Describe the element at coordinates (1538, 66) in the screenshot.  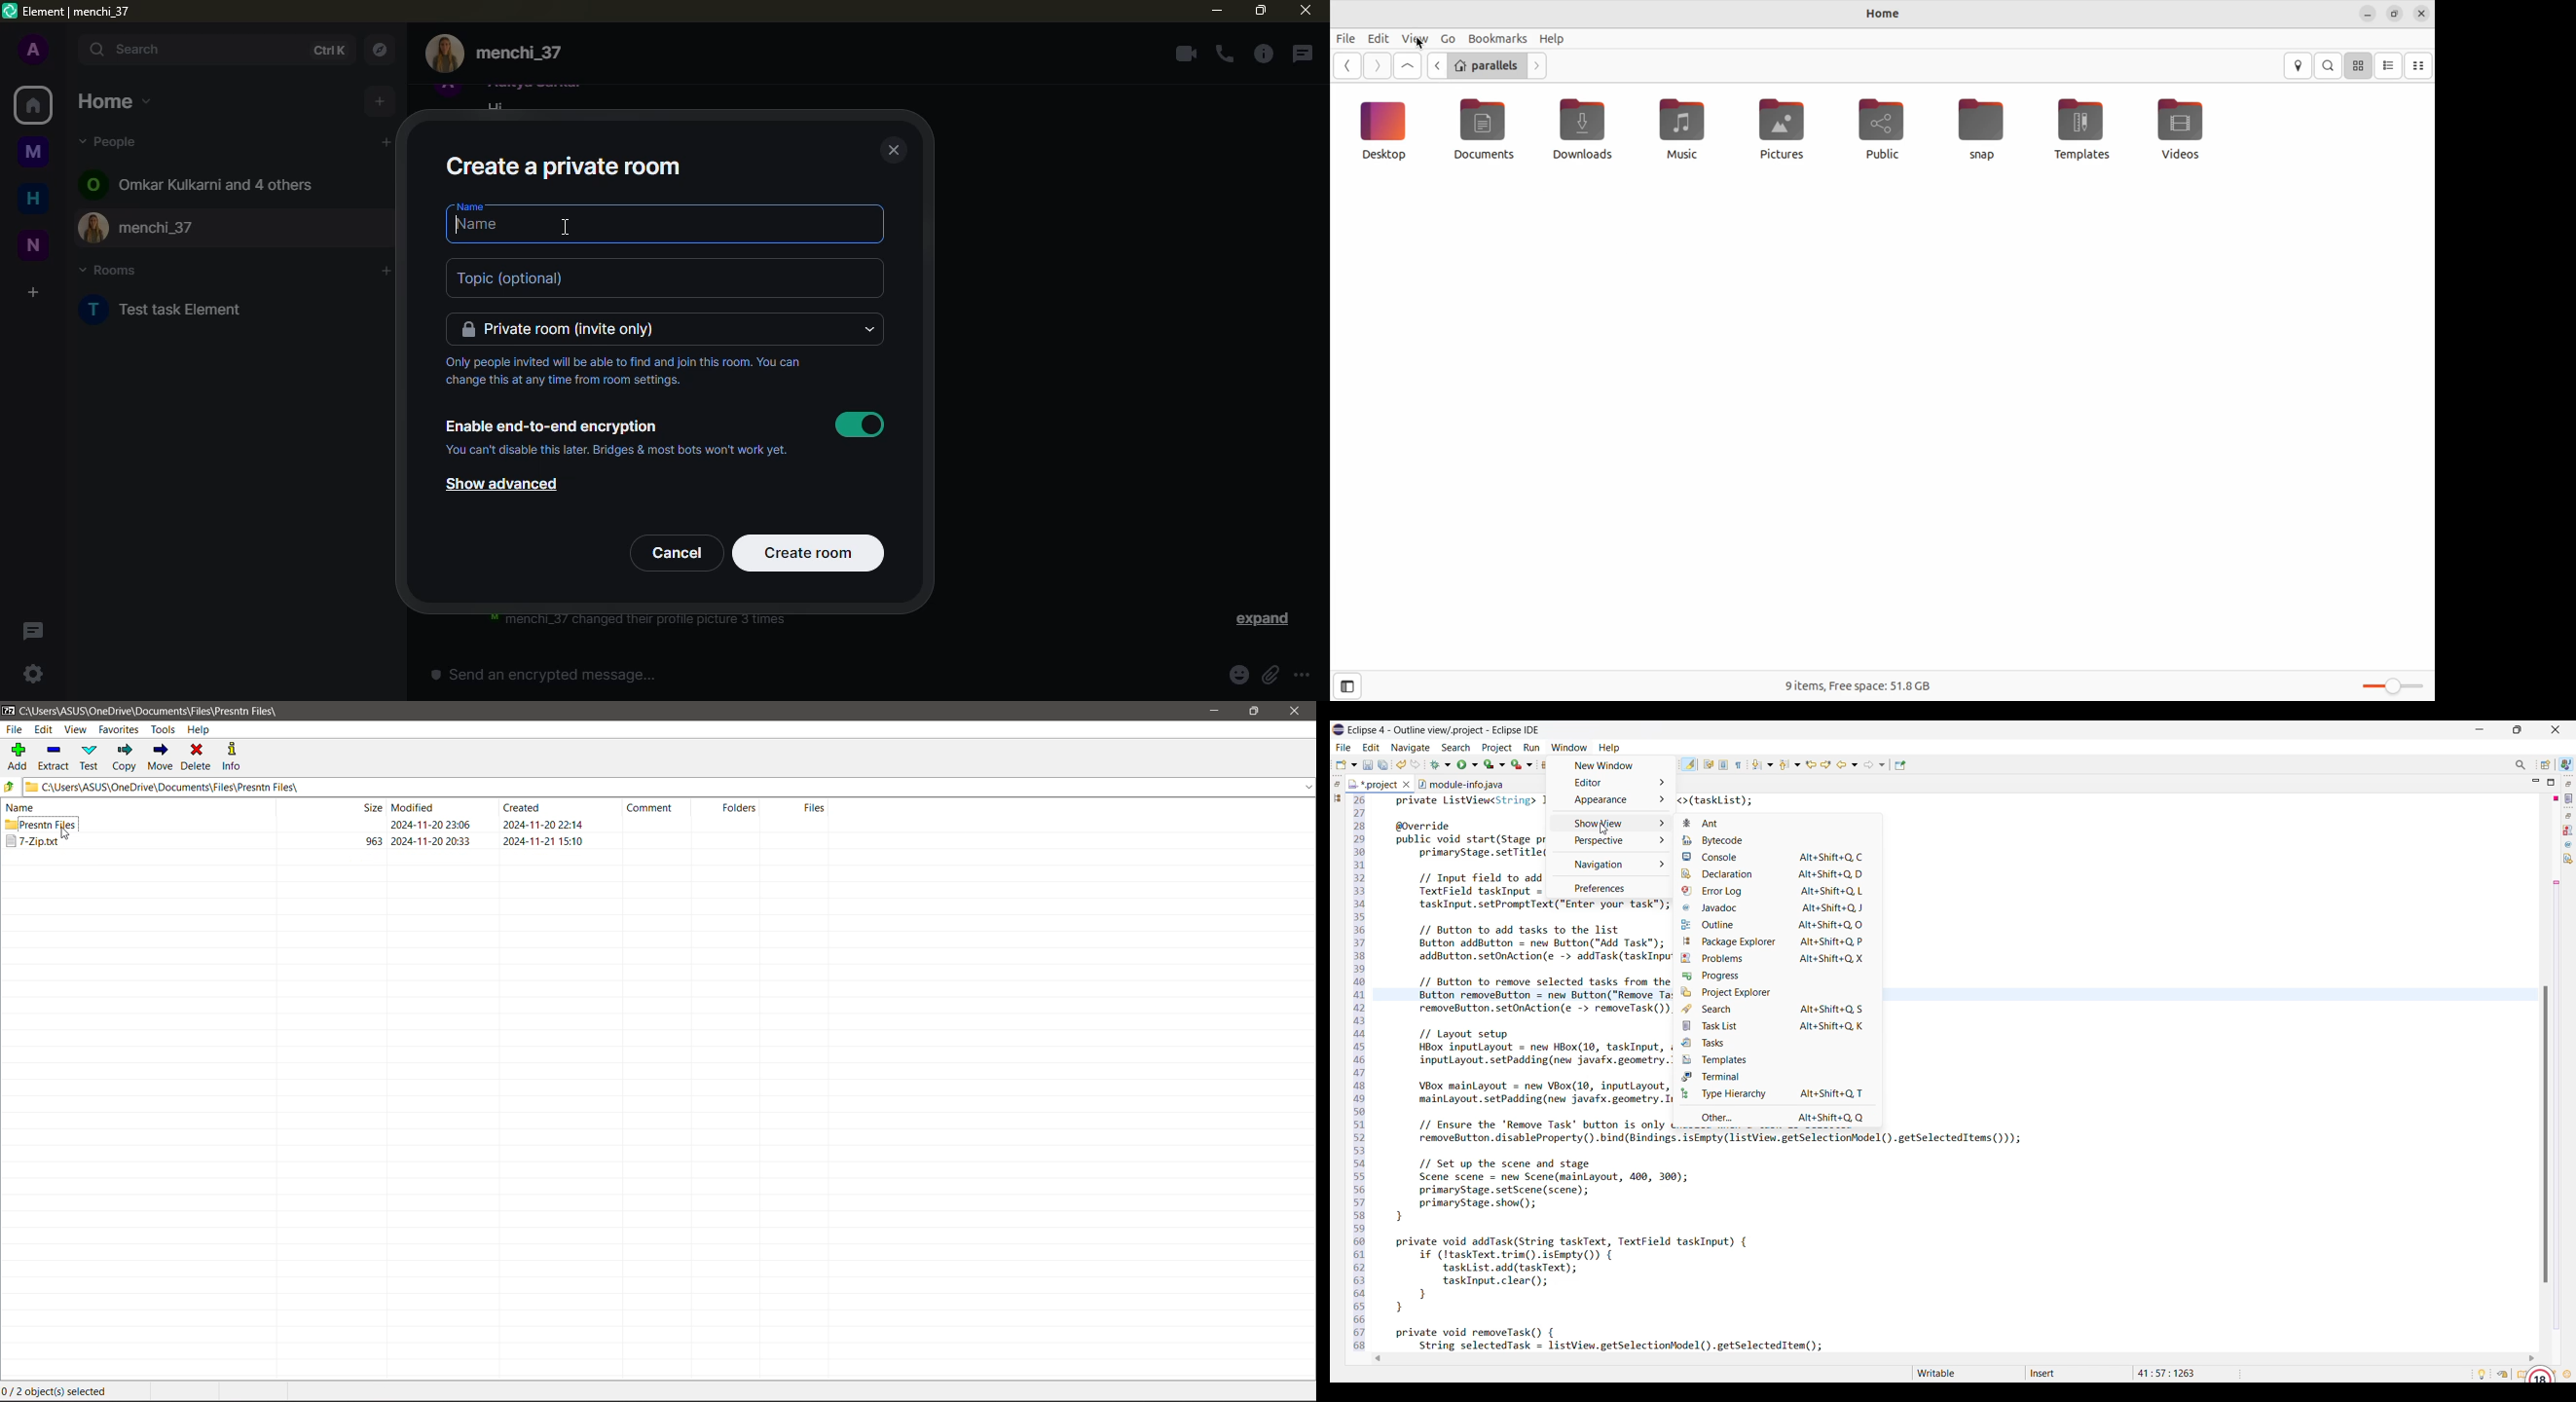
I see `Go next` at that location.